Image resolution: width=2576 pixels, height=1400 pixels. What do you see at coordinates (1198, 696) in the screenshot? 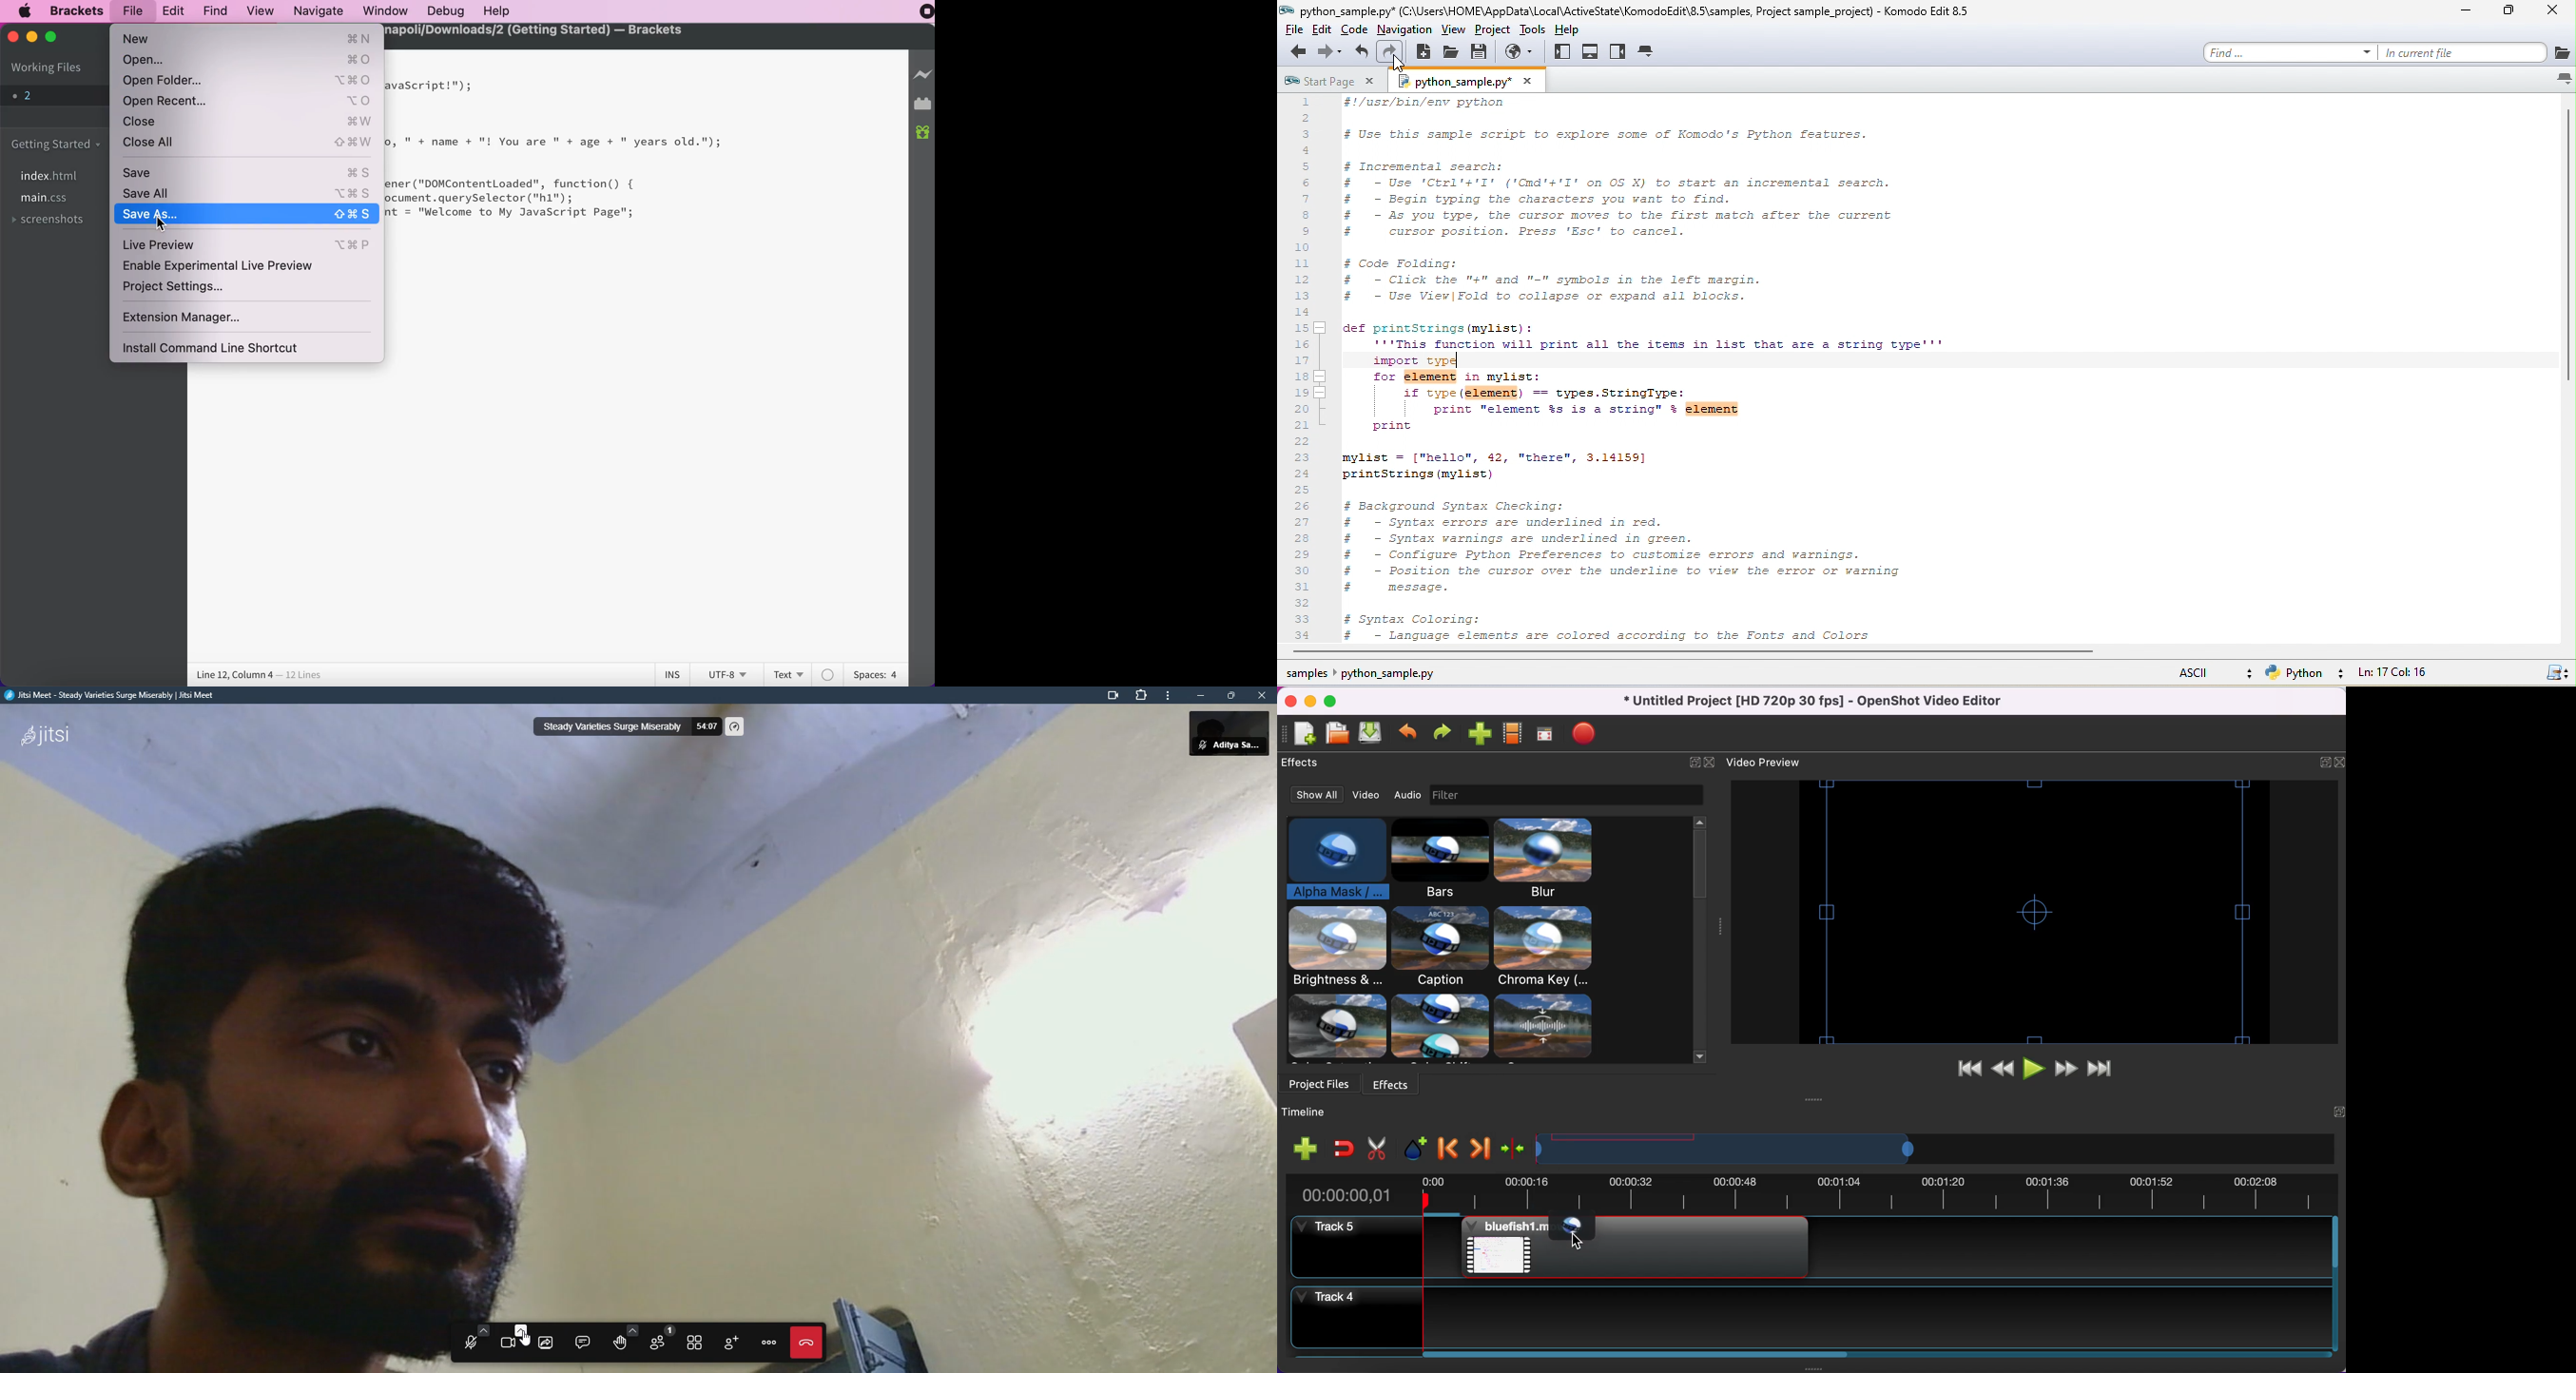
I see `minimize` at bounding box center [1198, 696].